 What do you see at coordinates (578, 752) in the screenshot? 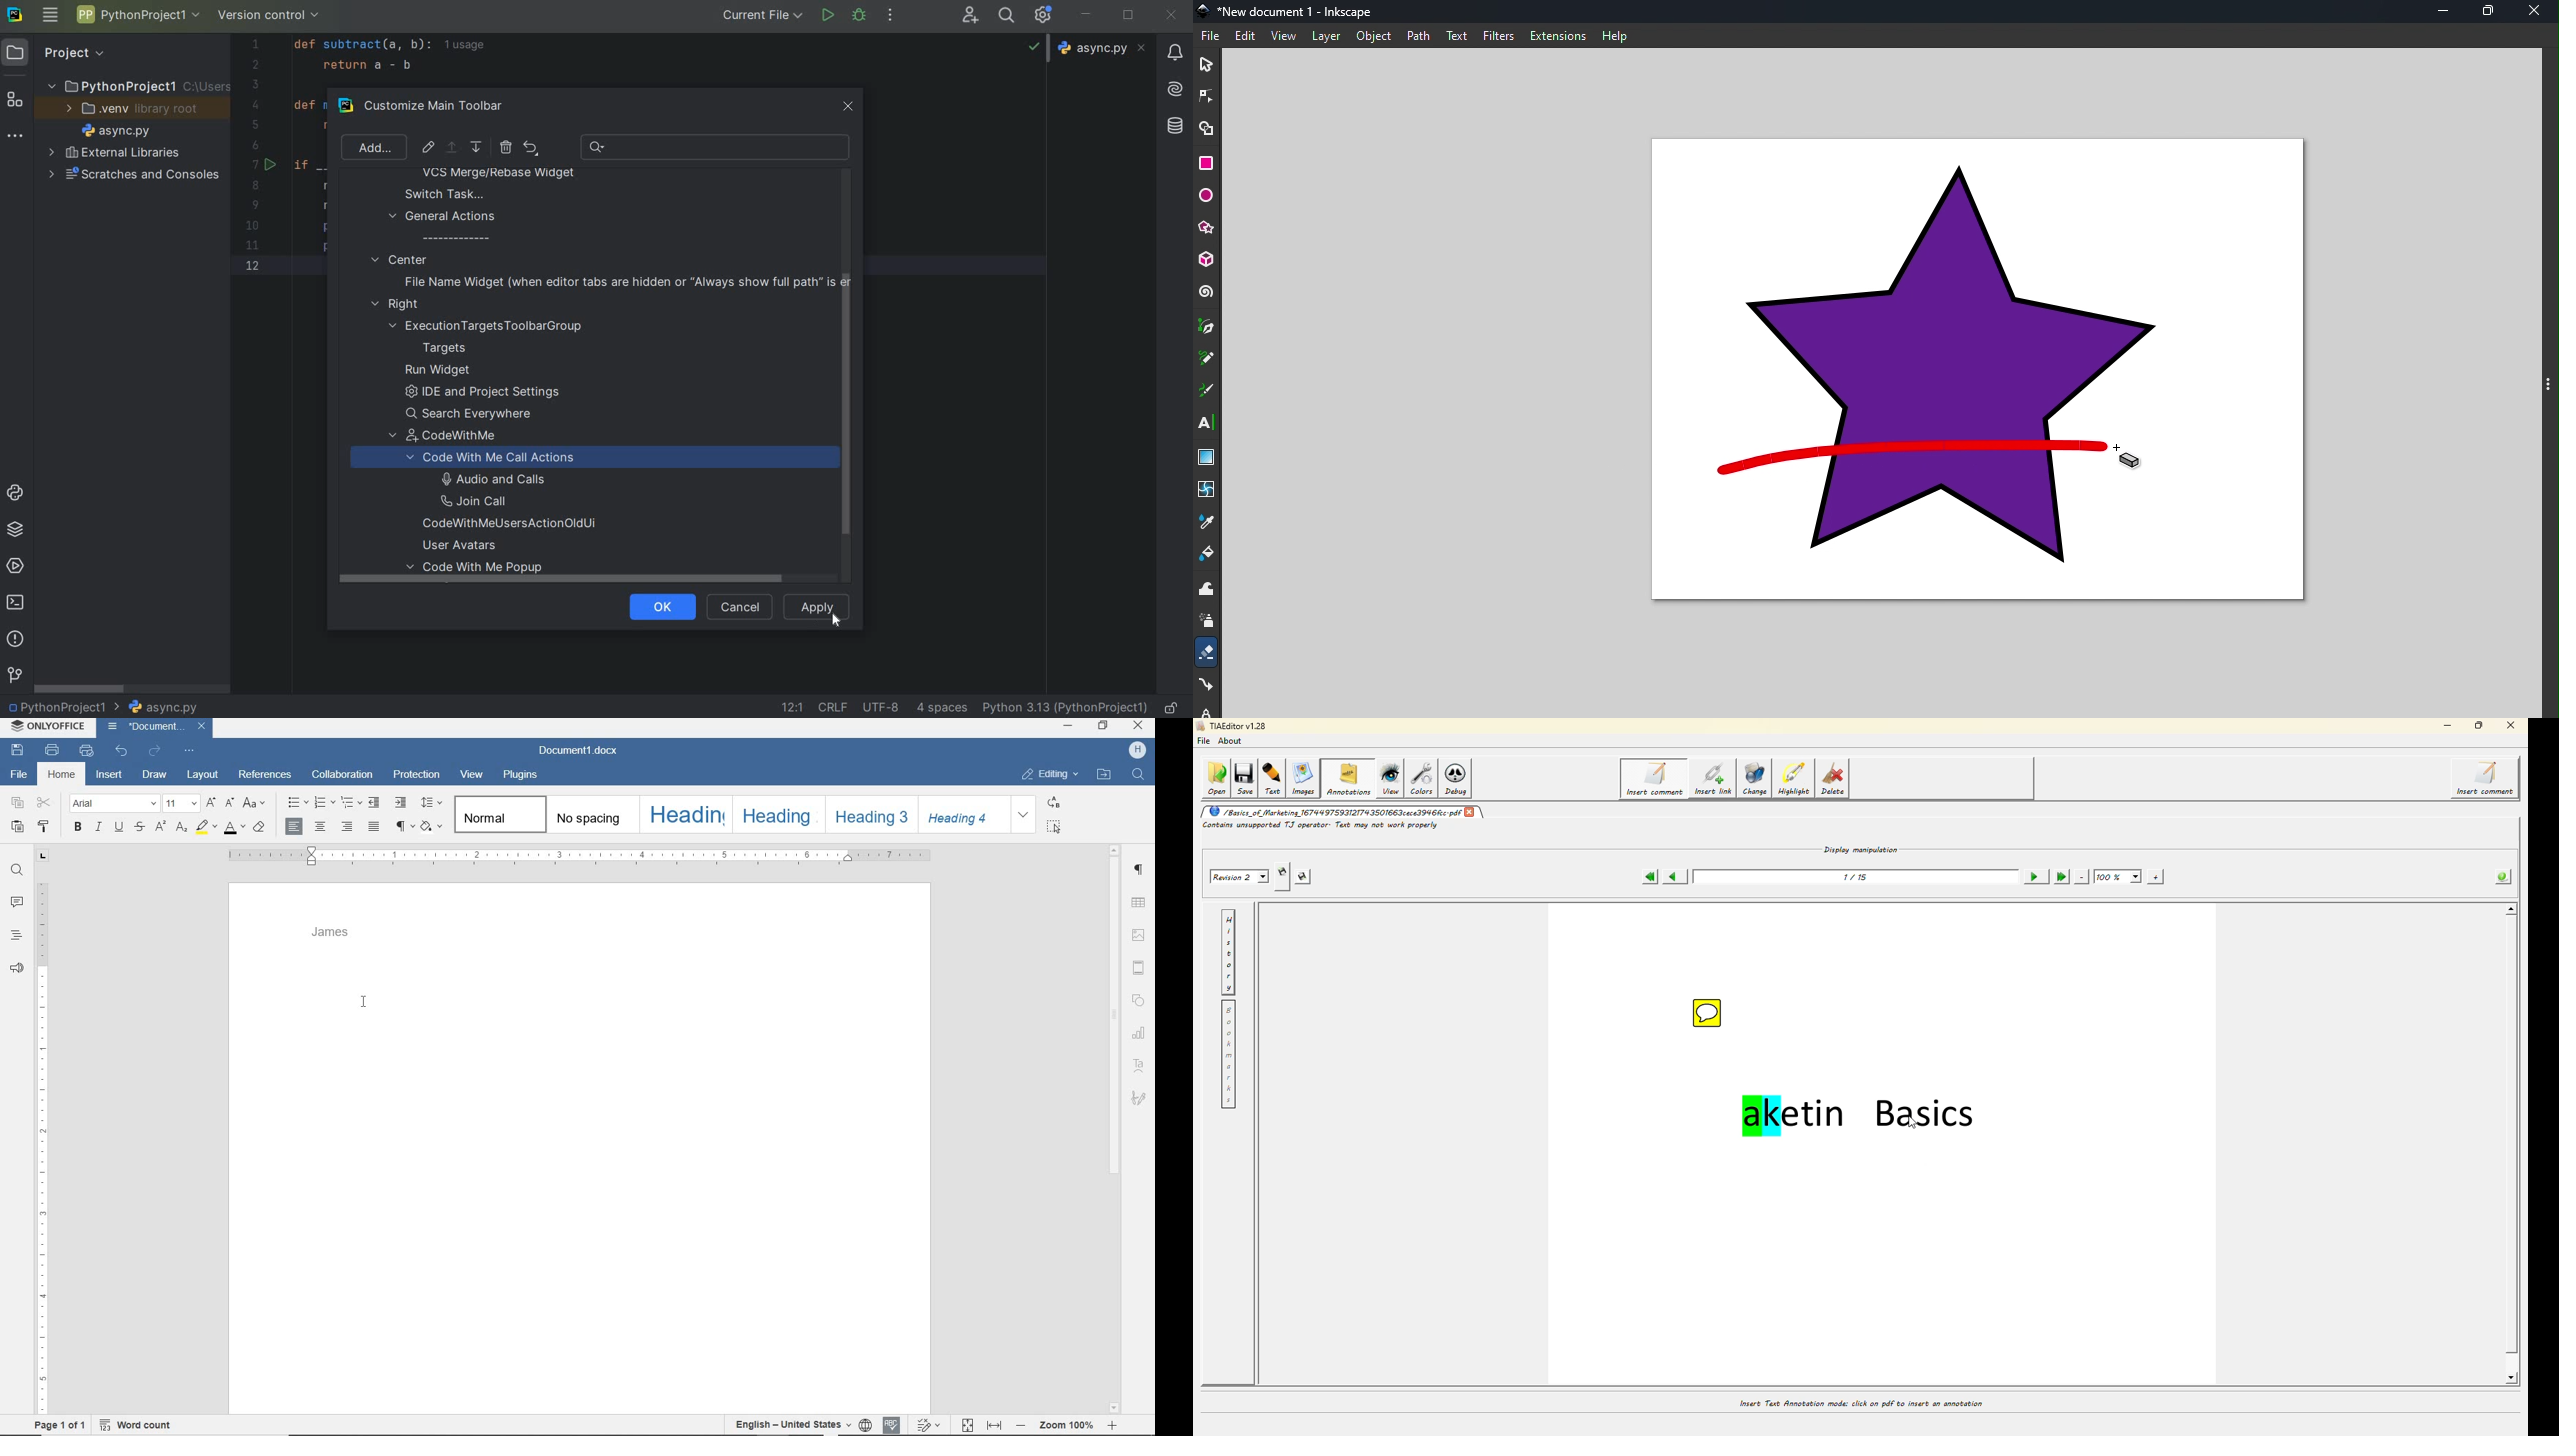
I see `DOCUMENT NAME` at bounding box center [578, 752].